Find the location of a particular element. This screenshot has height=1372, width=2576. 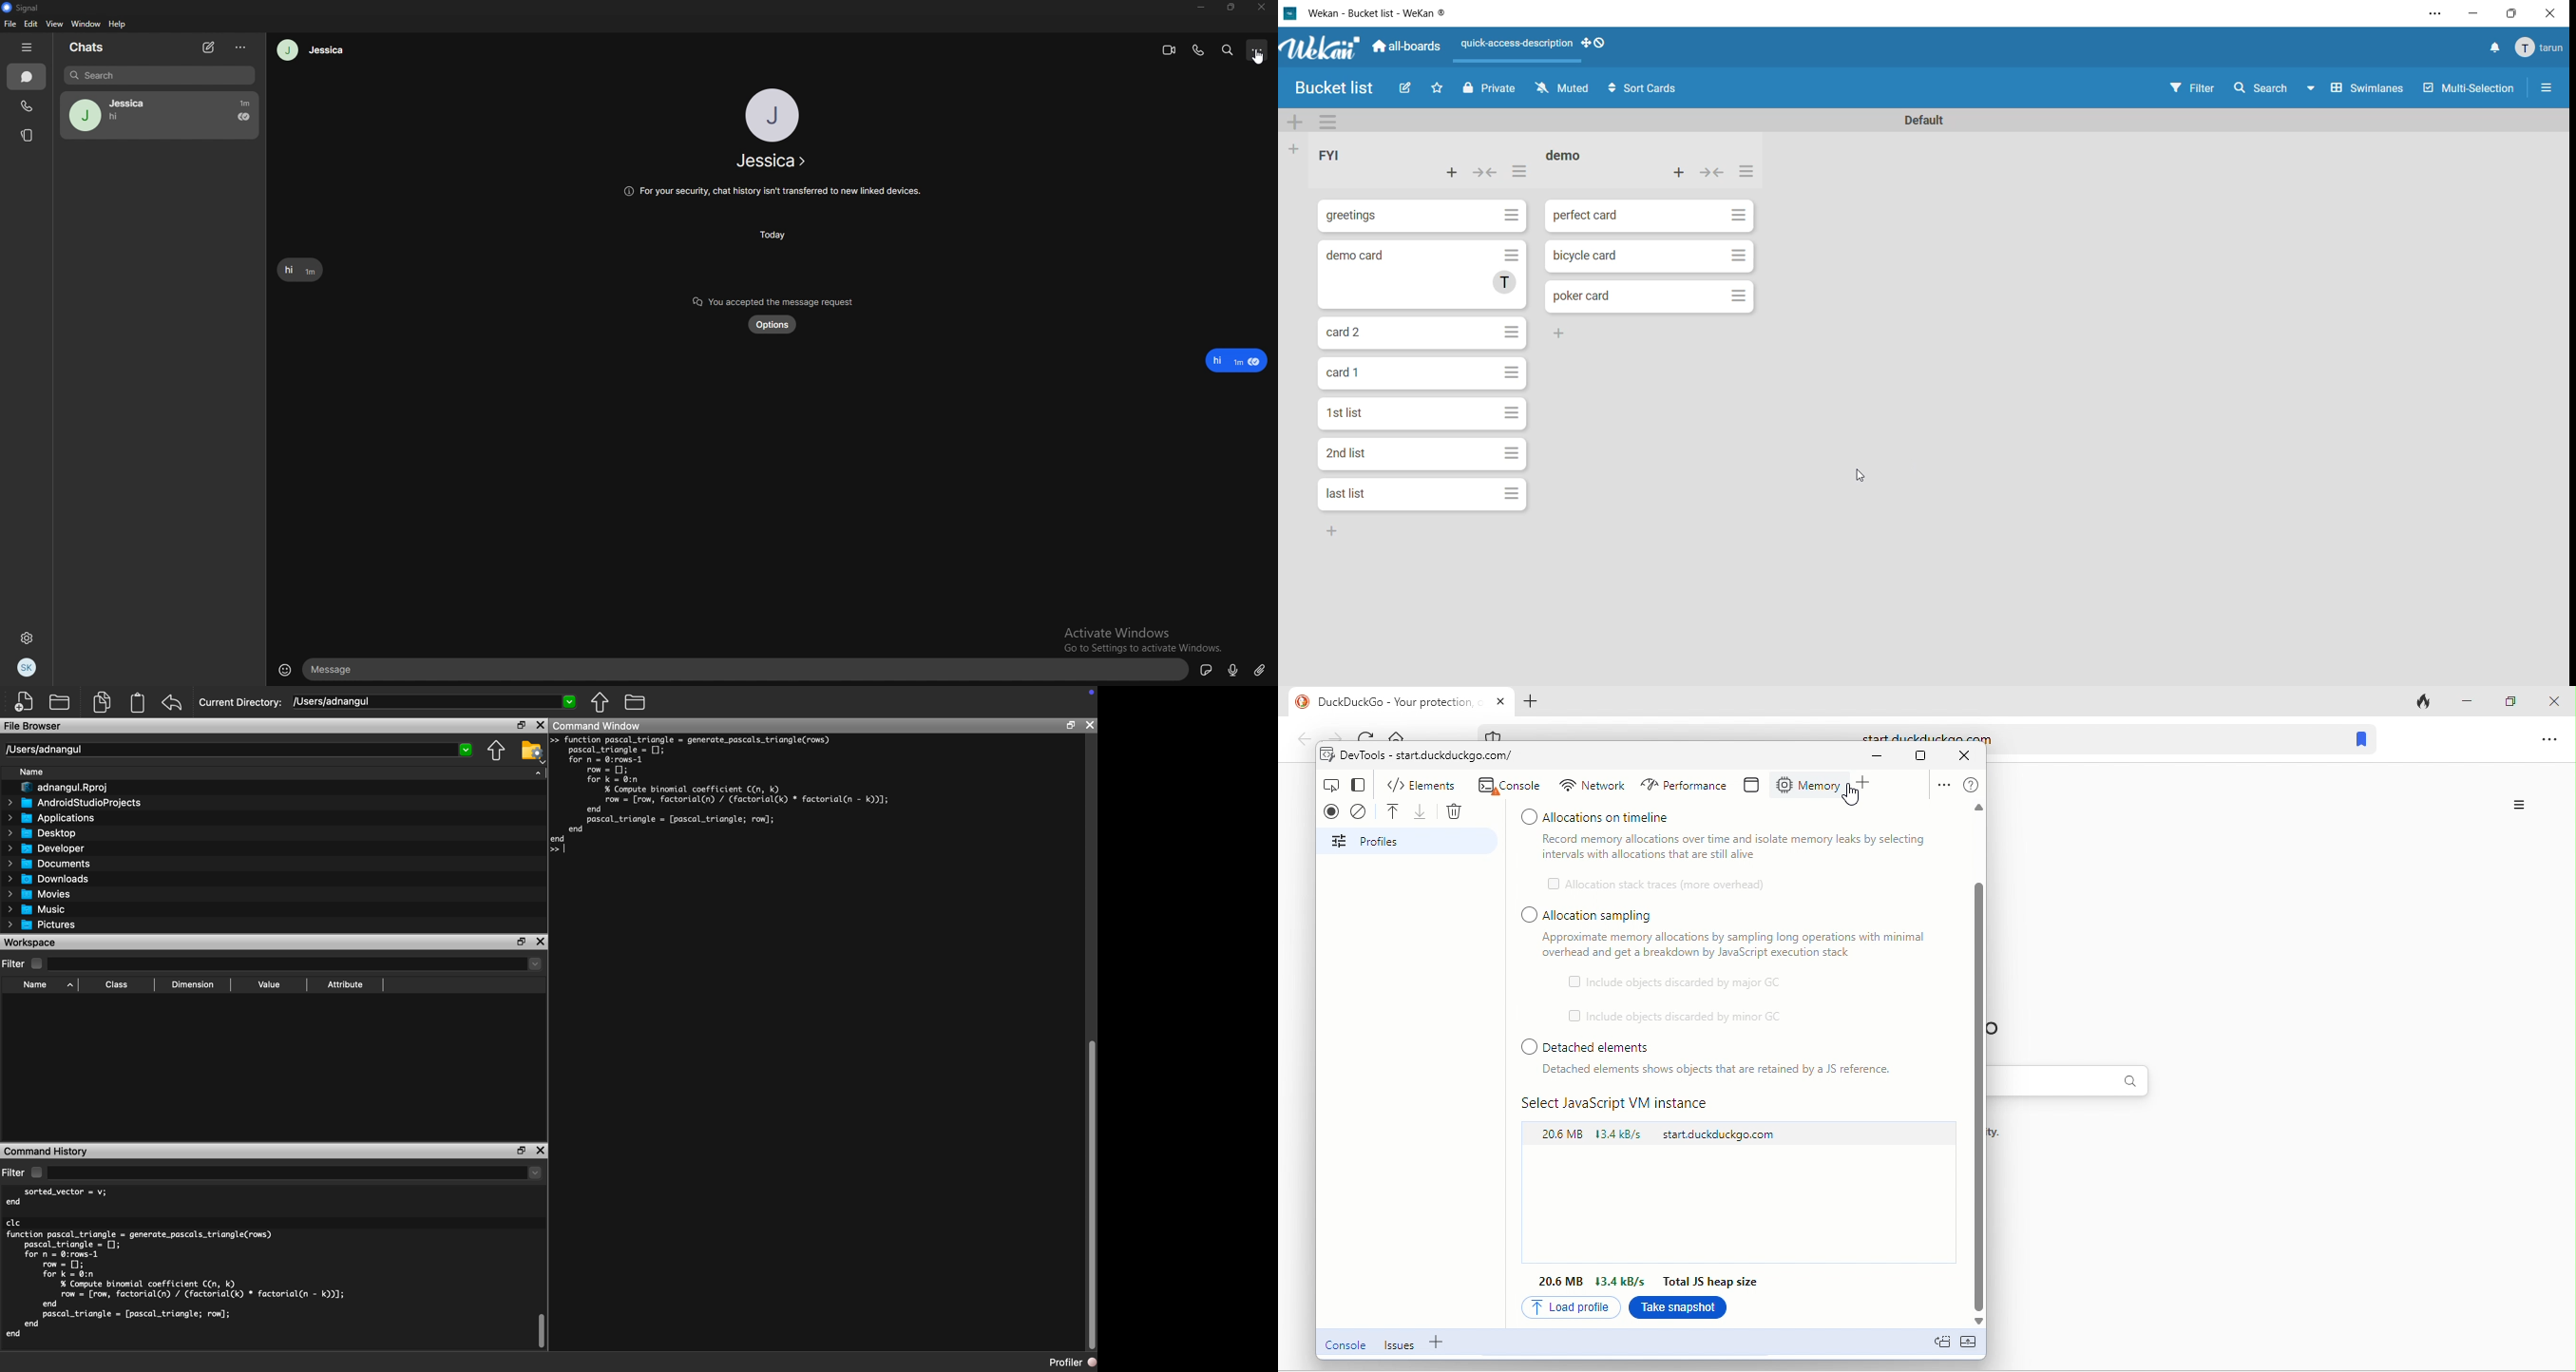

Menu is located at coordinates (2553, 89).